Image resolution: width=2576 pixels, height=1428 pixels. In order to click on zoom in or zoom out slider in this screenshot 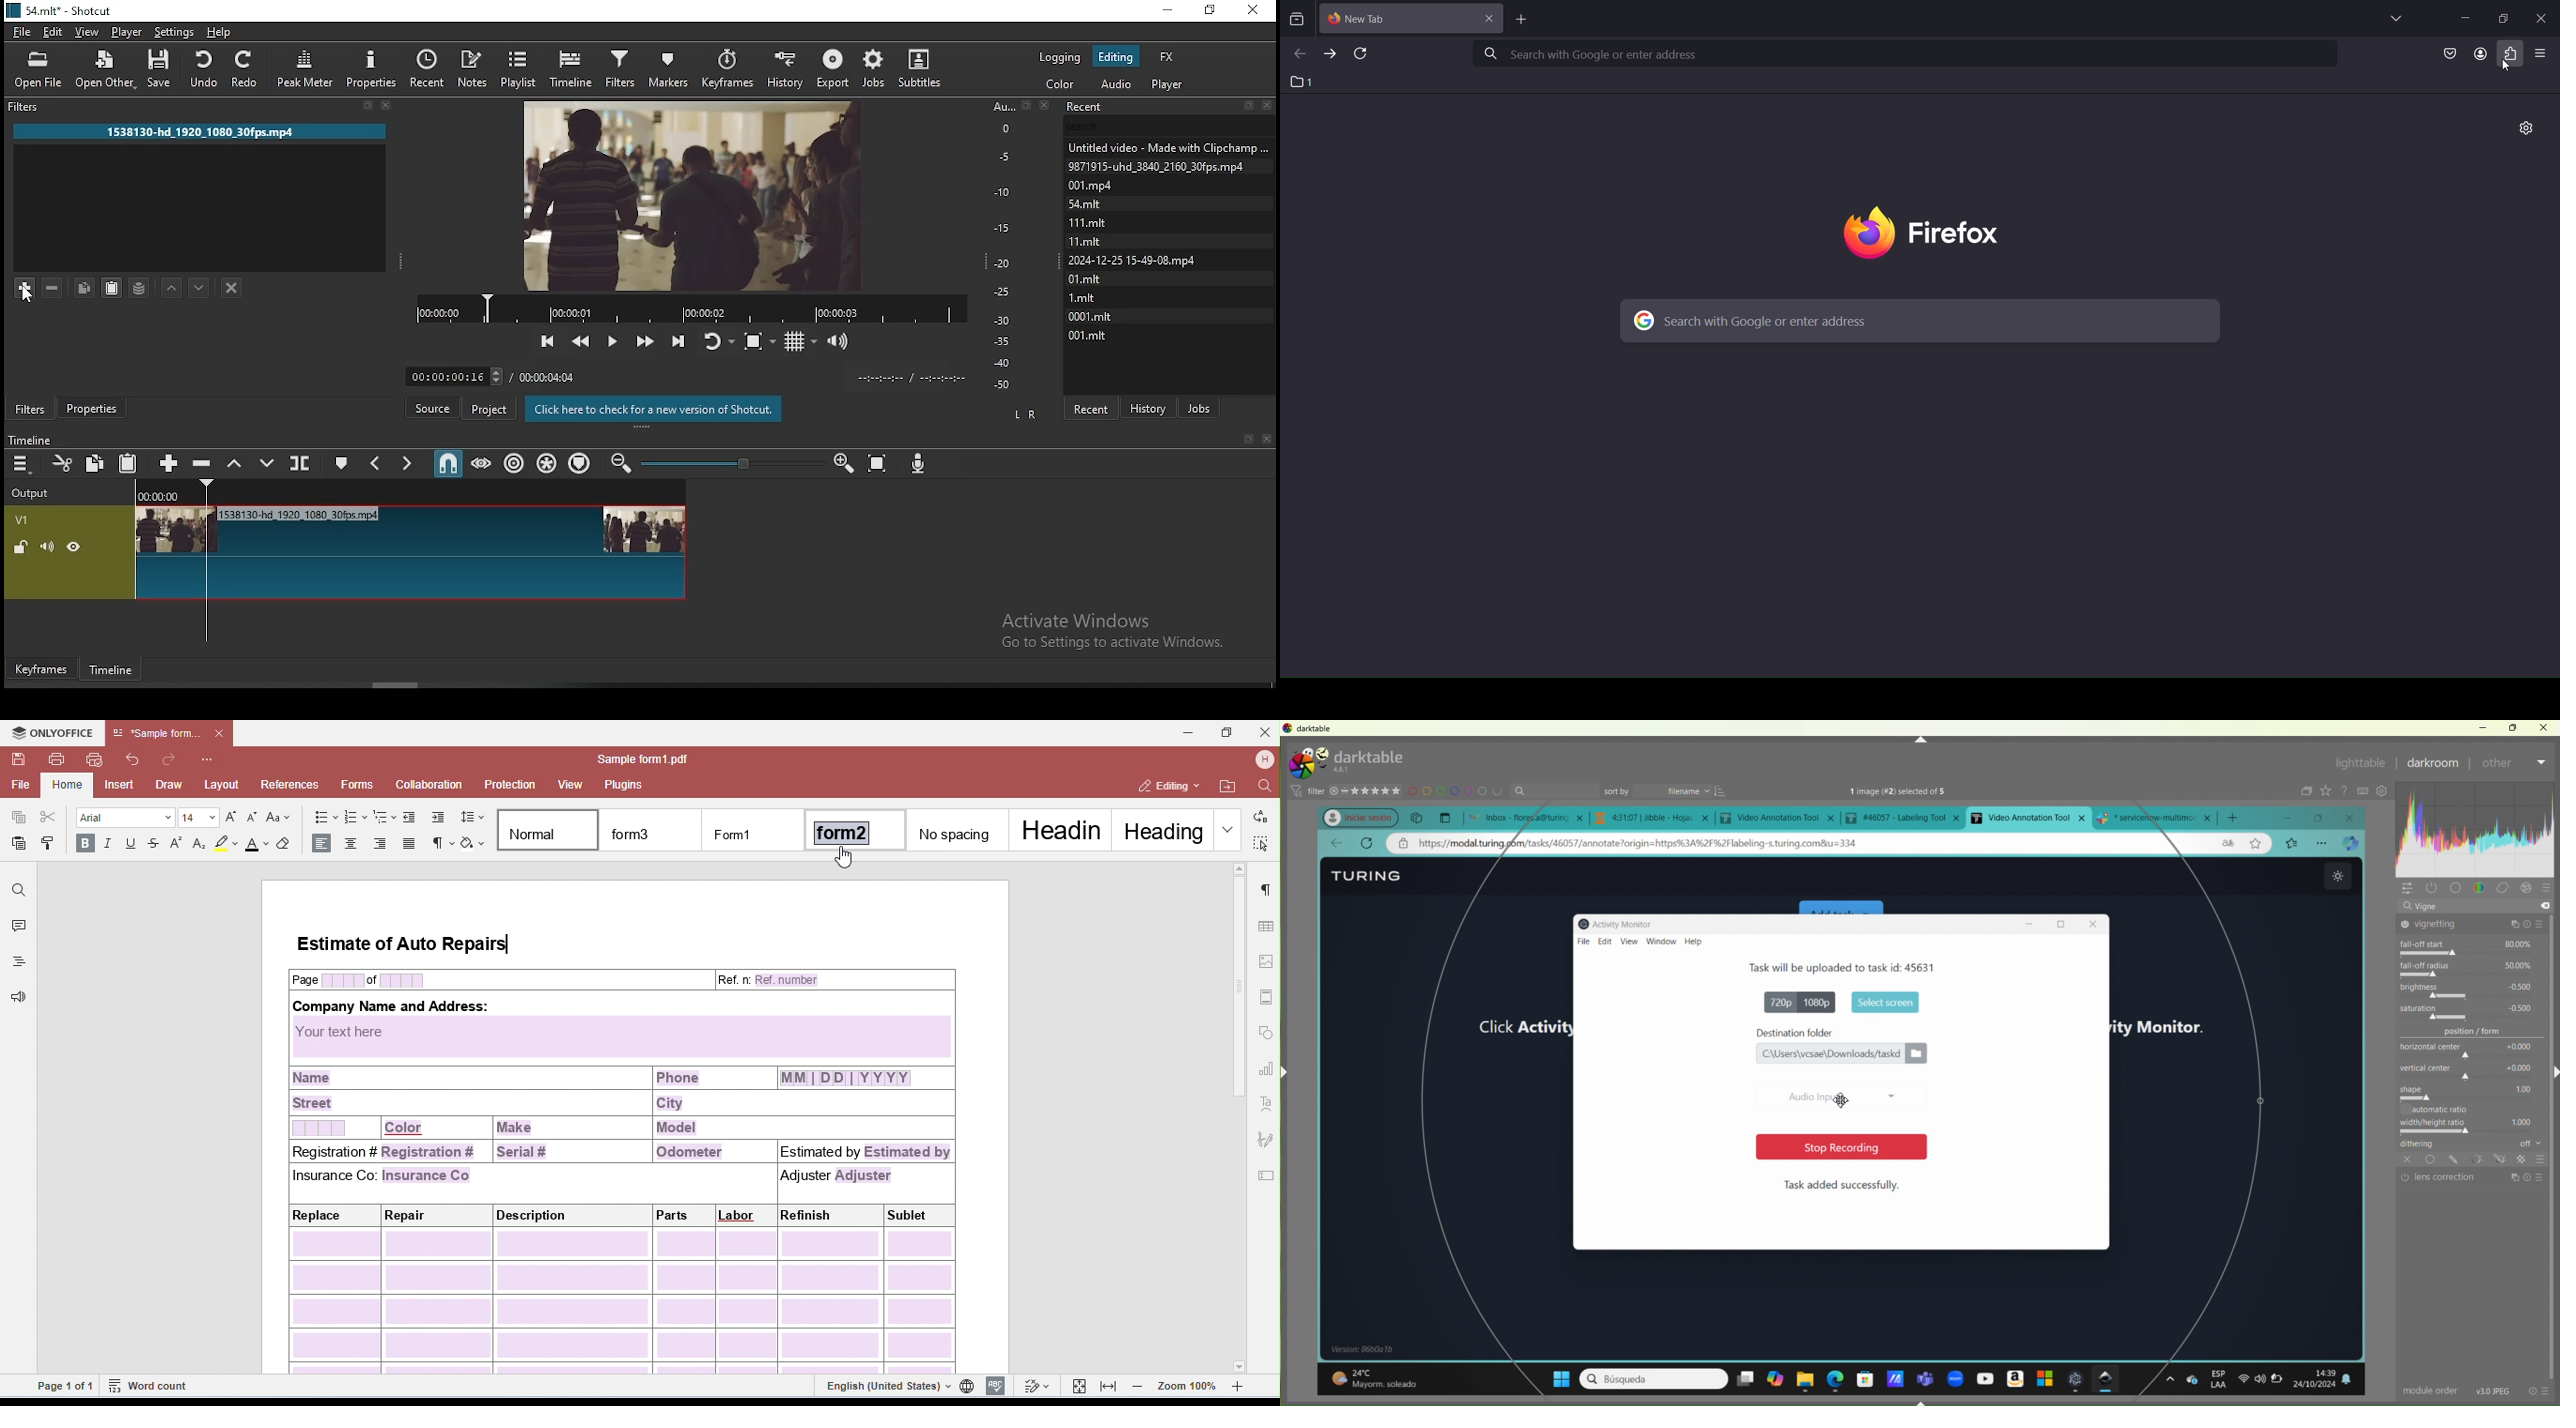, I will do `click(732, 463)`.